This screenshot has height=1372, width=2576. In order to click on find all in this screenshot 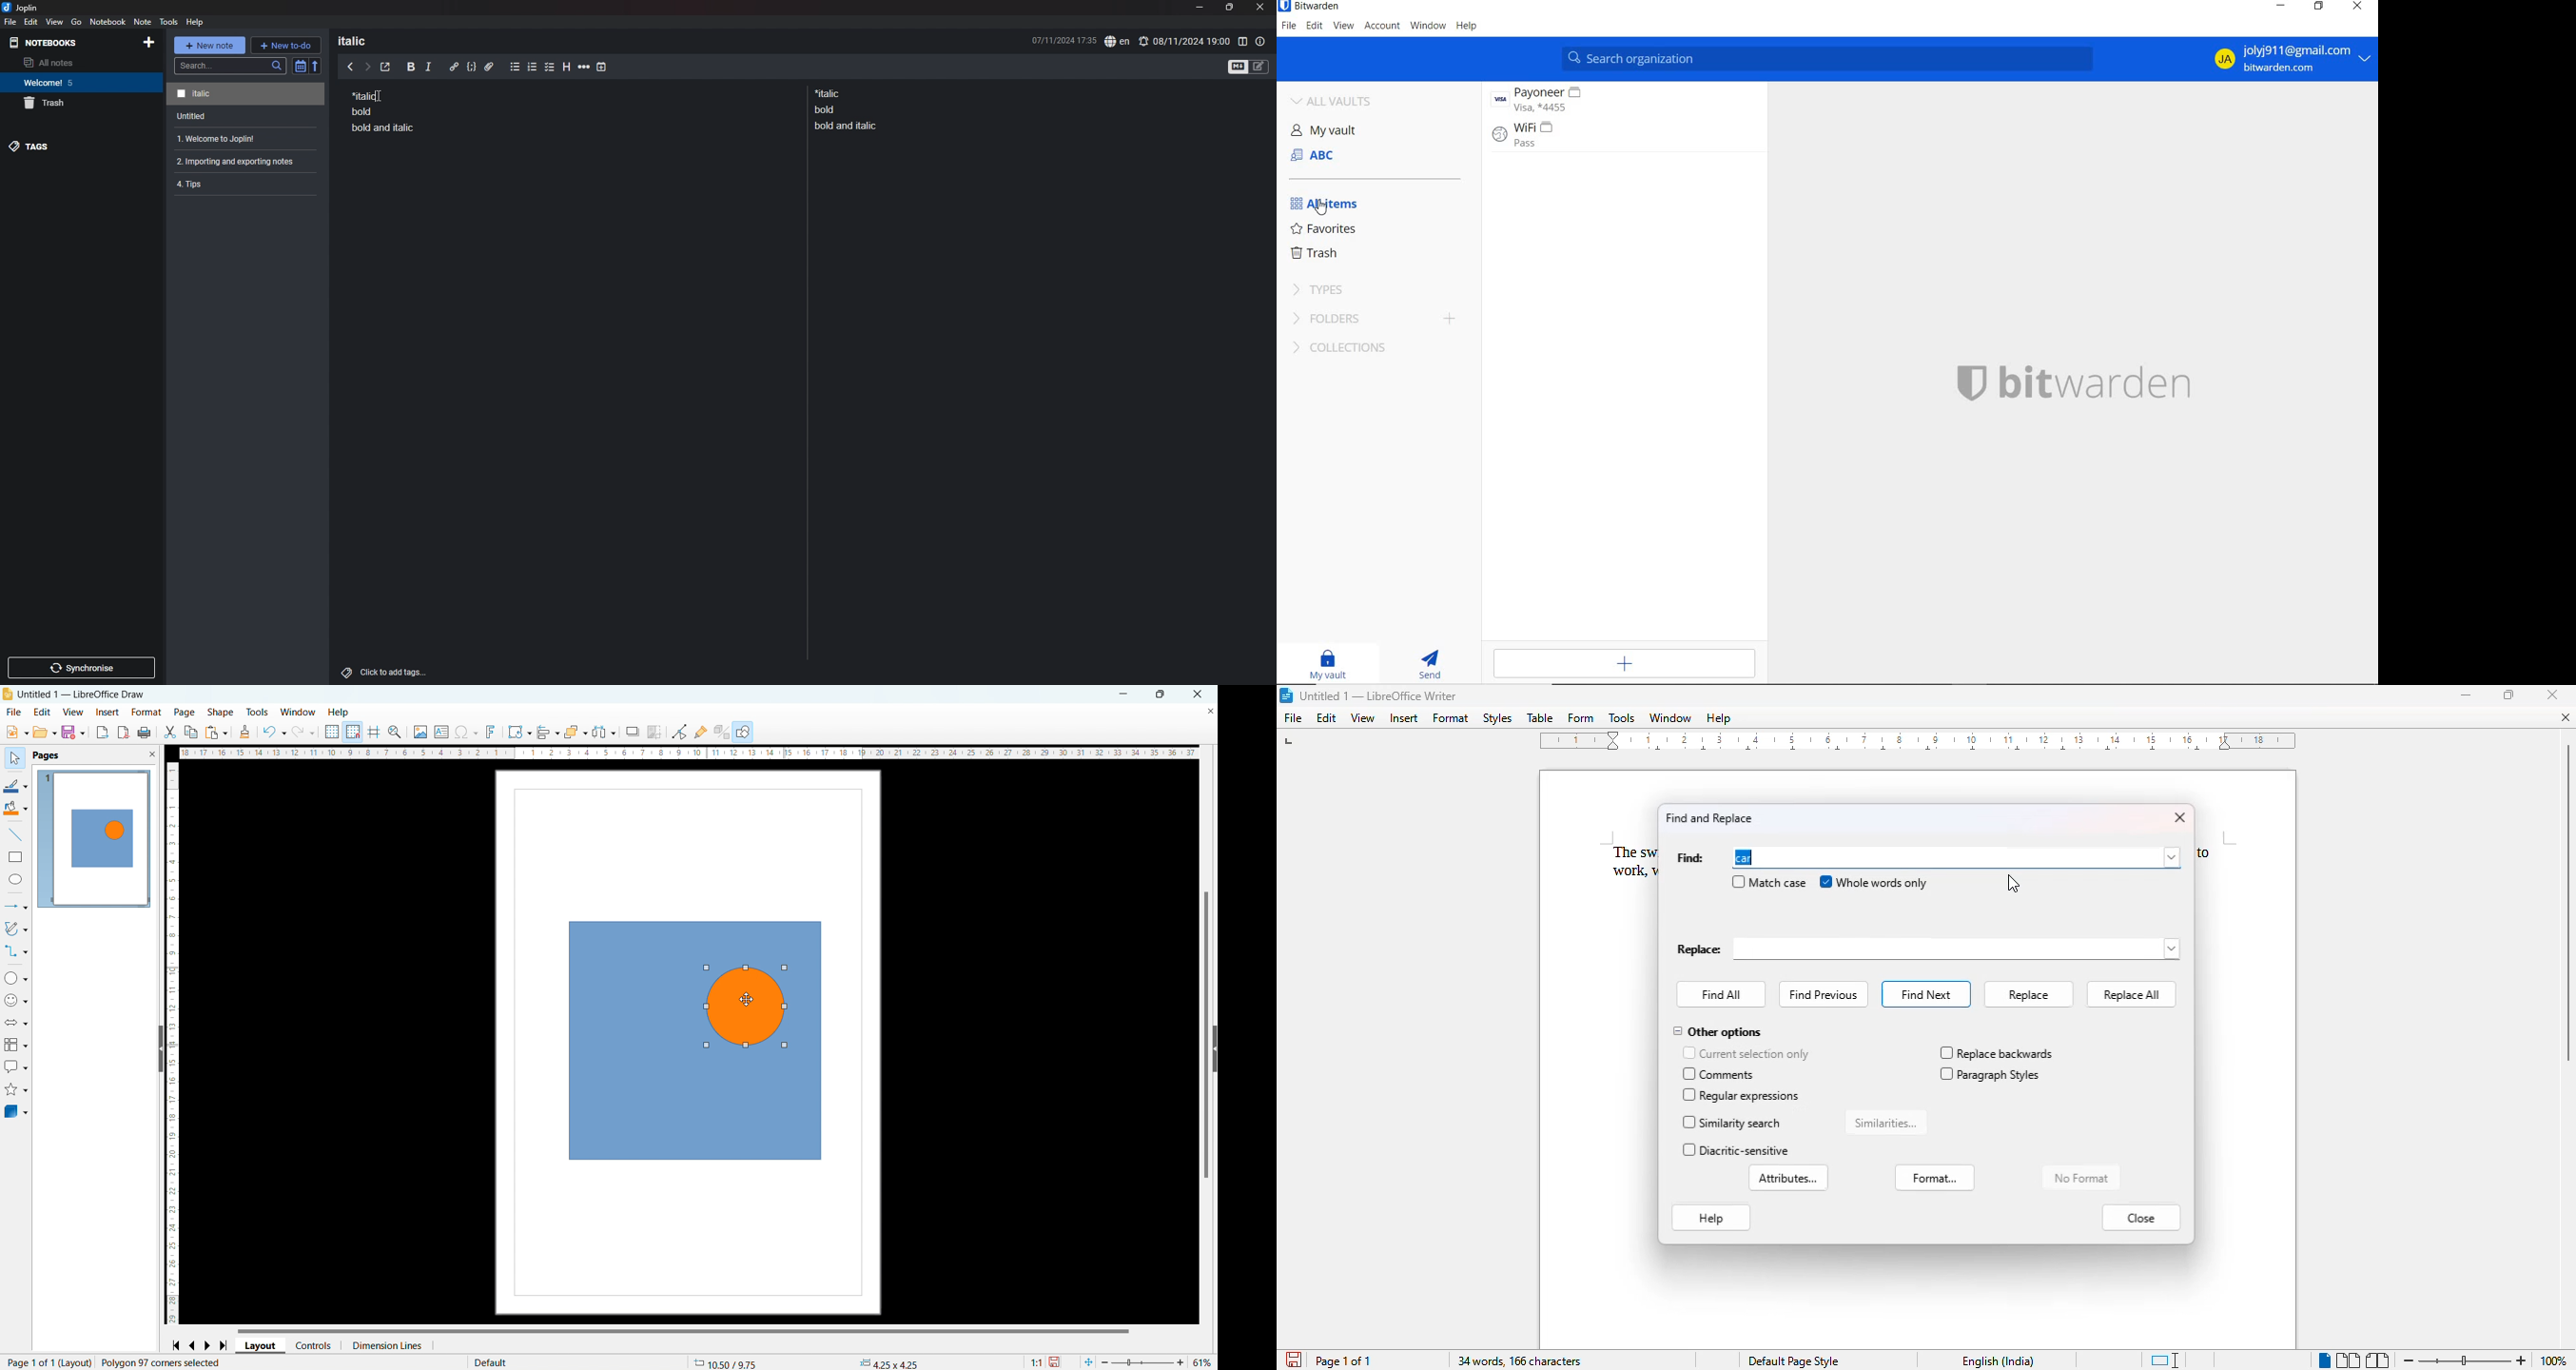, I will do `click(1722, 994)`.